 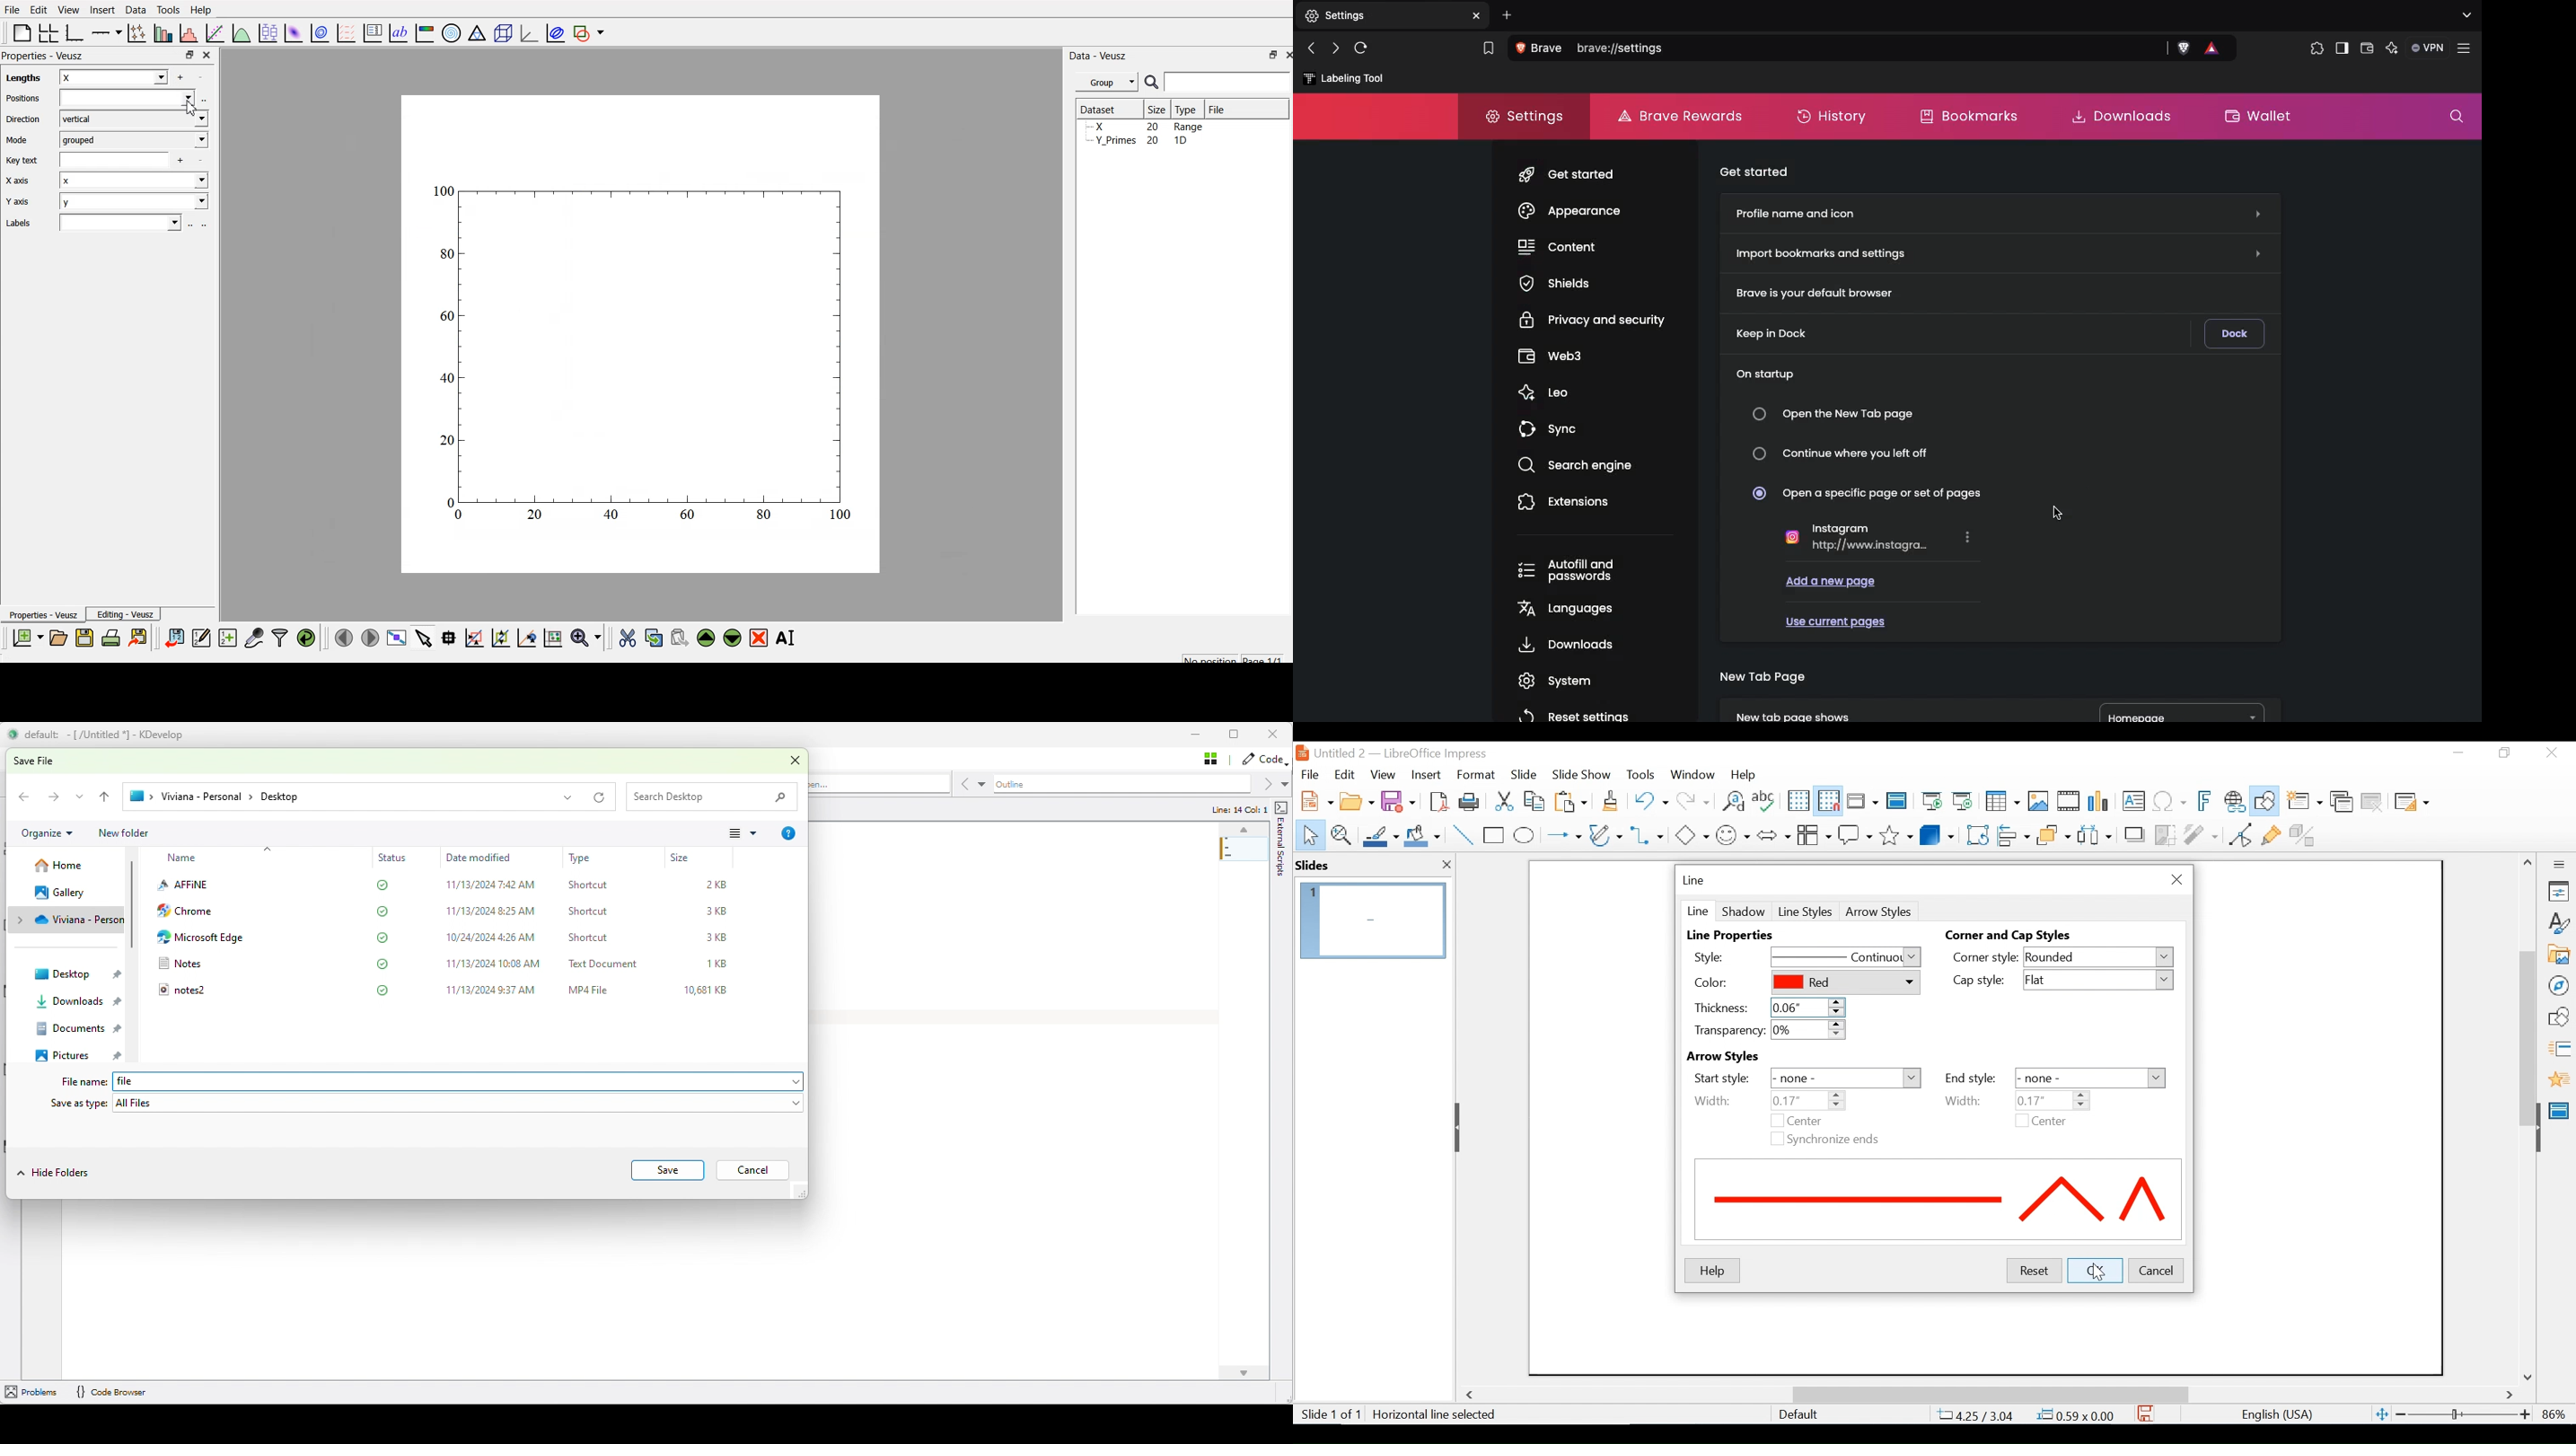 I want to click on Master Slides, so click(x=1897, y=802).